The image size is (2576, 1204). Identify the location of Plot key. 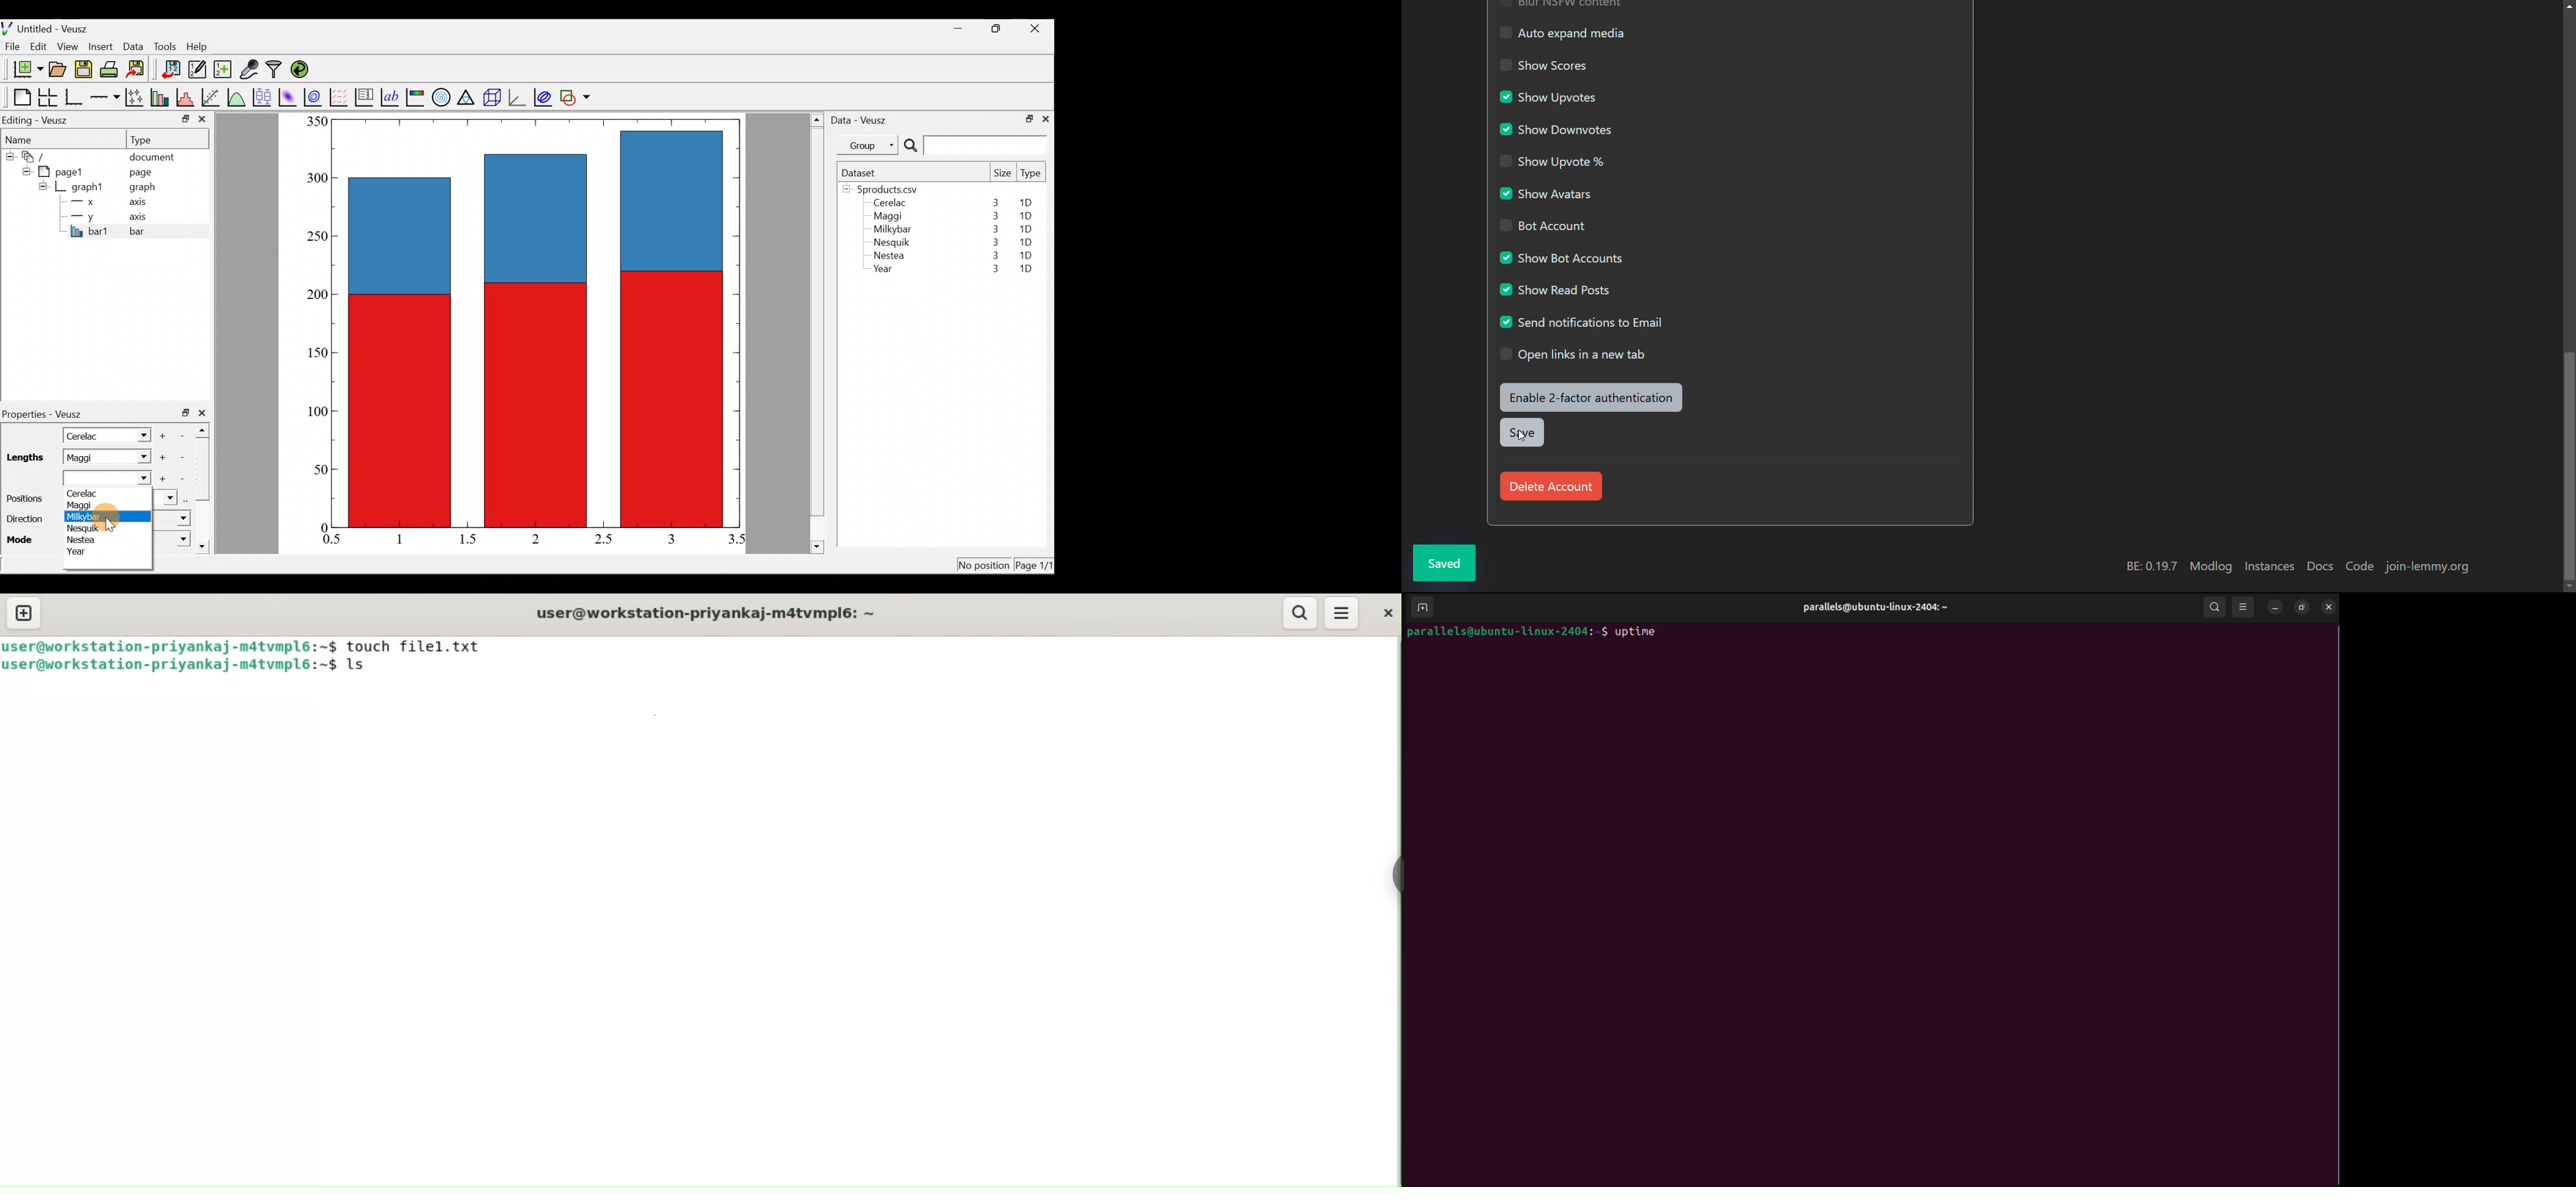
(365, 96).